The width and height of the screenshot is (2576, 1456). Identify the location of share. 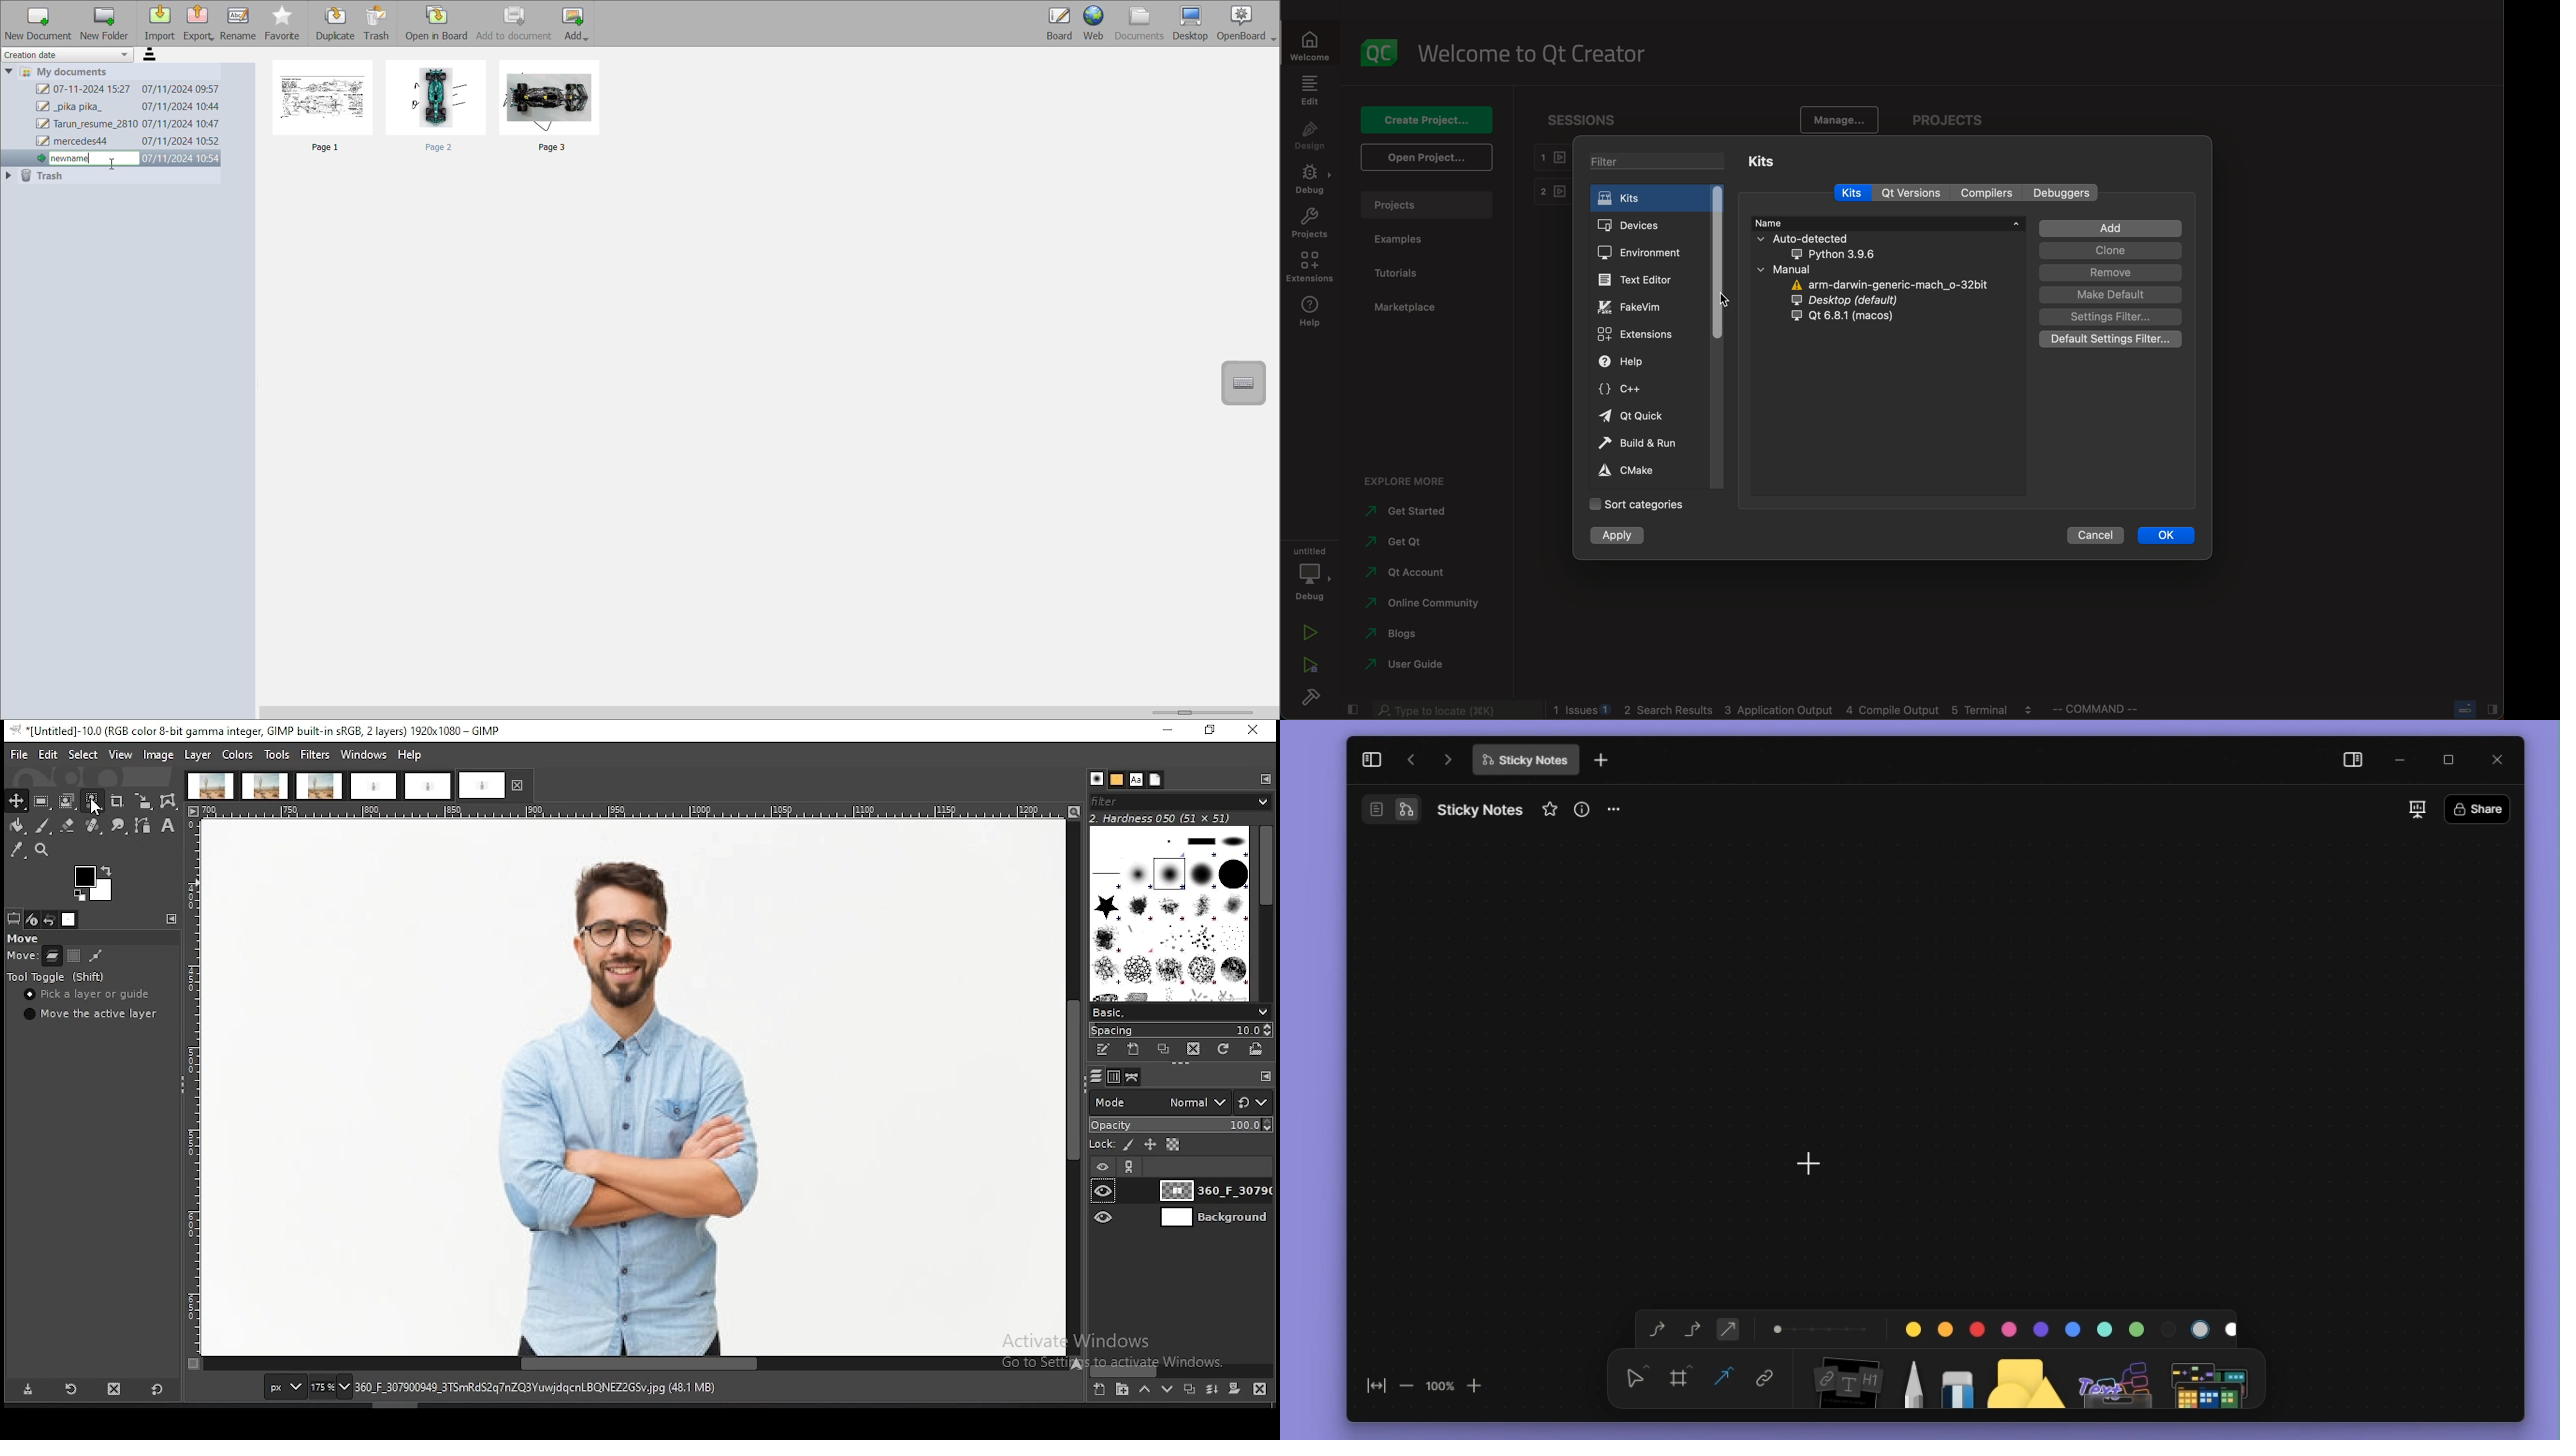
(2483, 808).